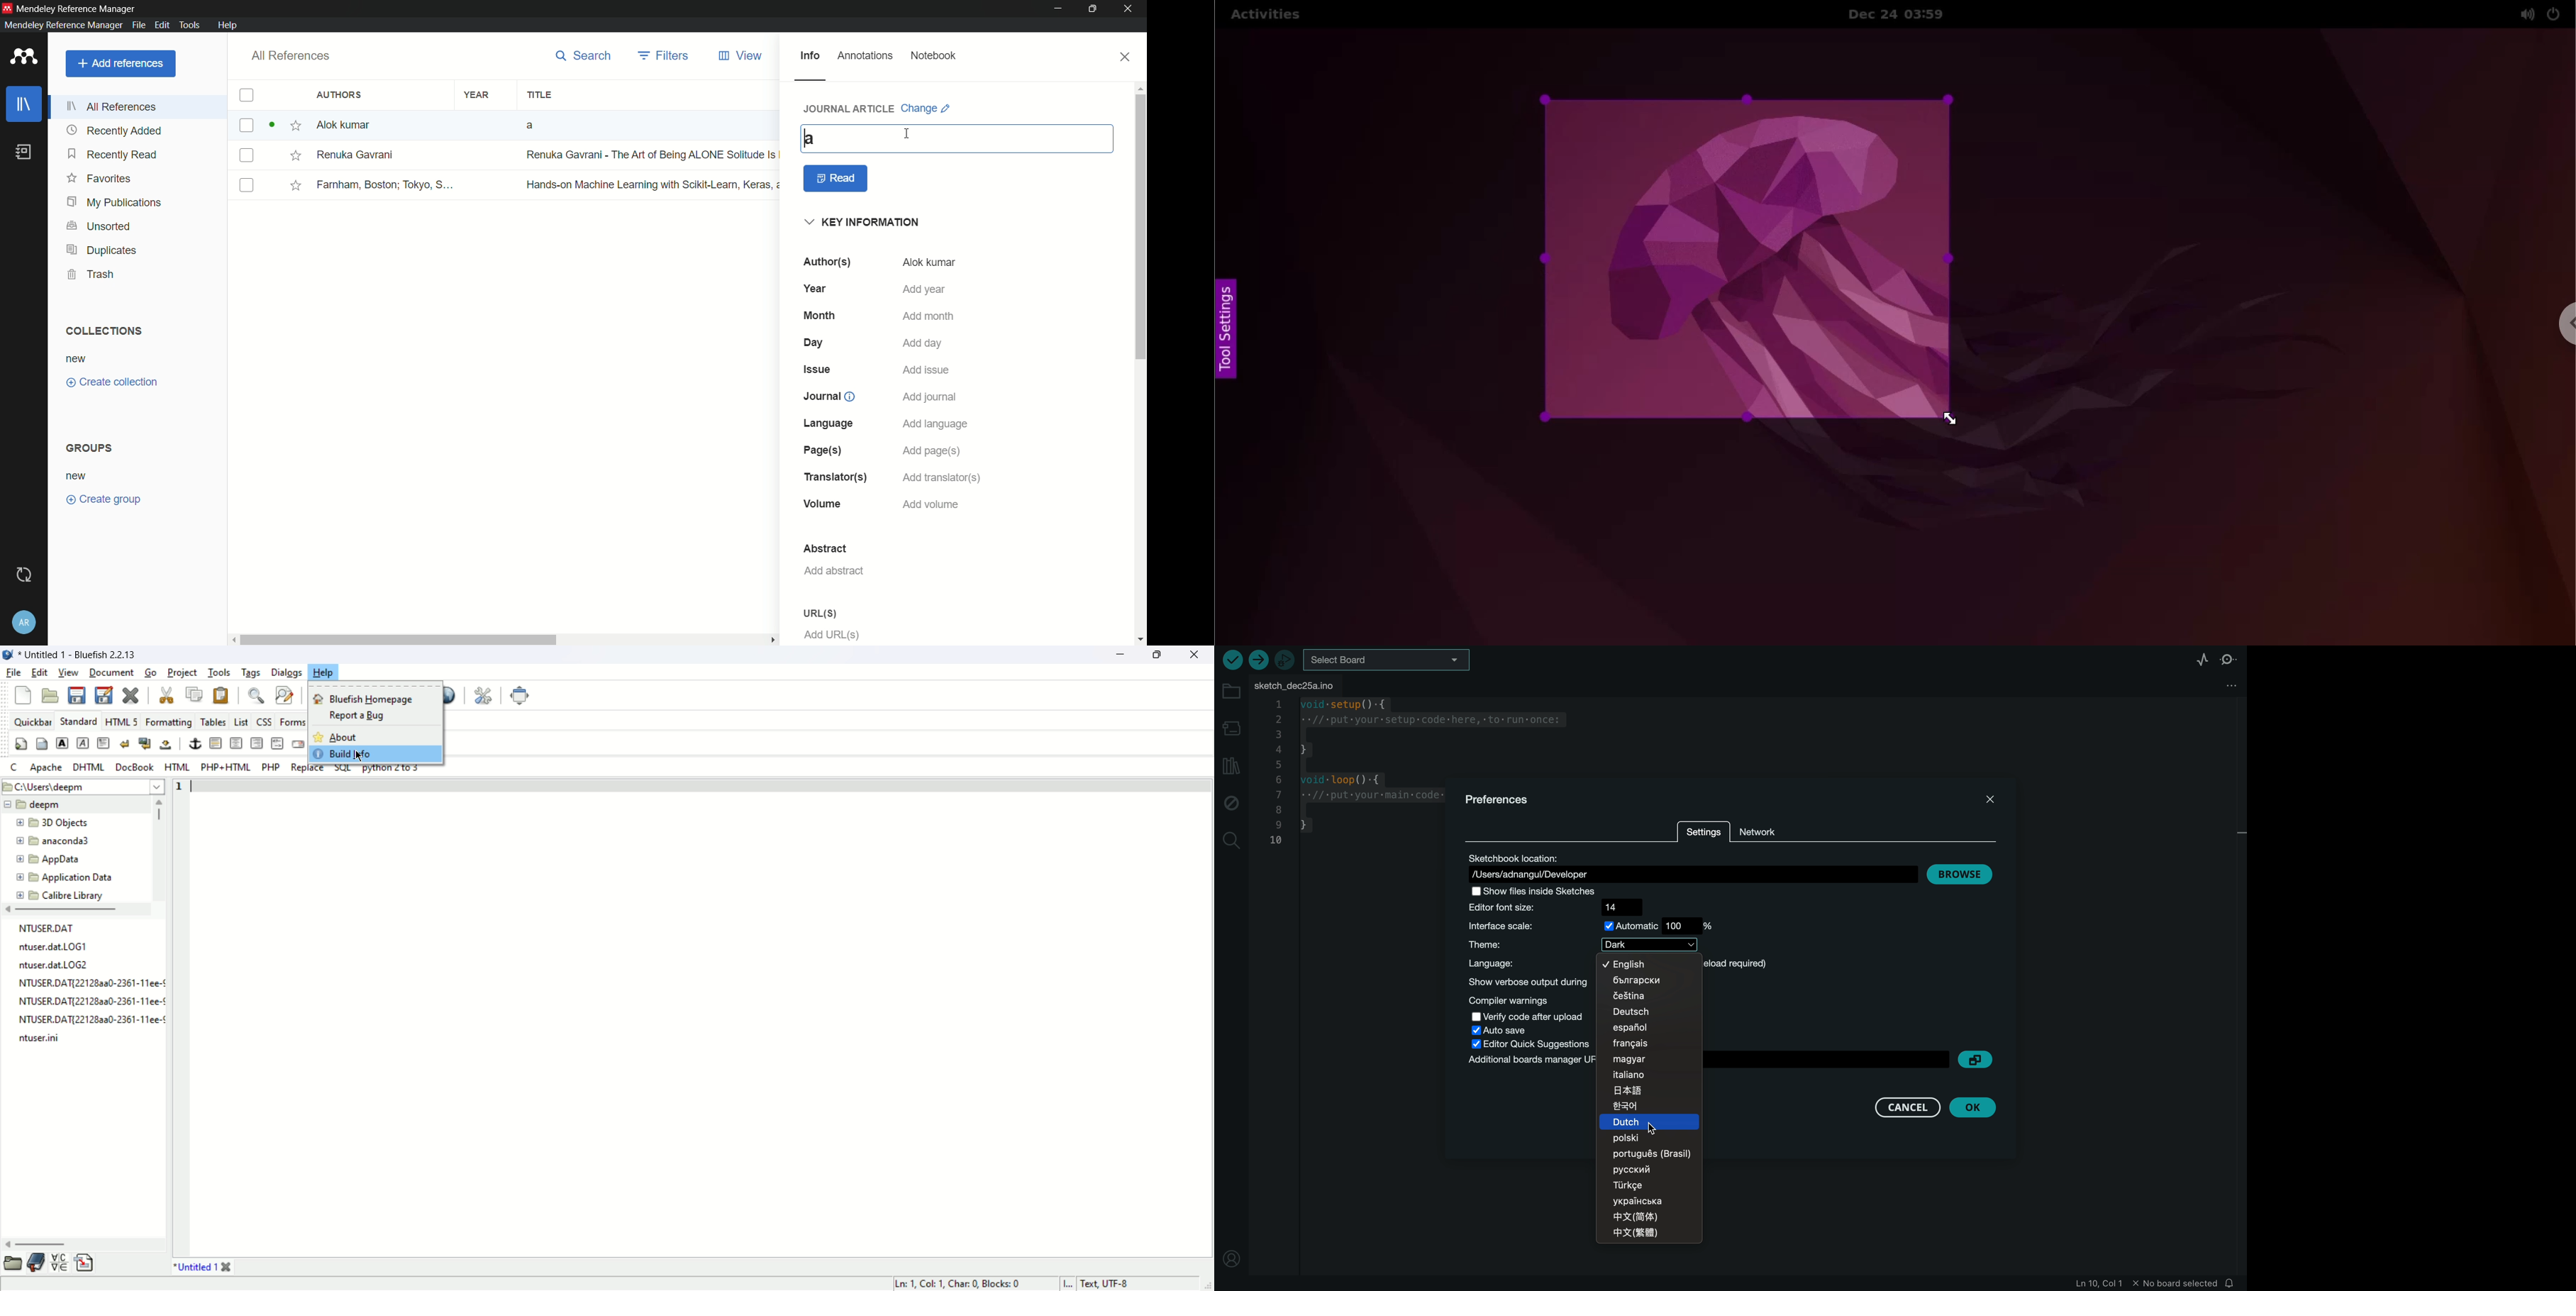 This screenshot has height=1316, width=2576. Describe the element at coordinates (59, 1262) in the screenshot. I see `char map` at that location.